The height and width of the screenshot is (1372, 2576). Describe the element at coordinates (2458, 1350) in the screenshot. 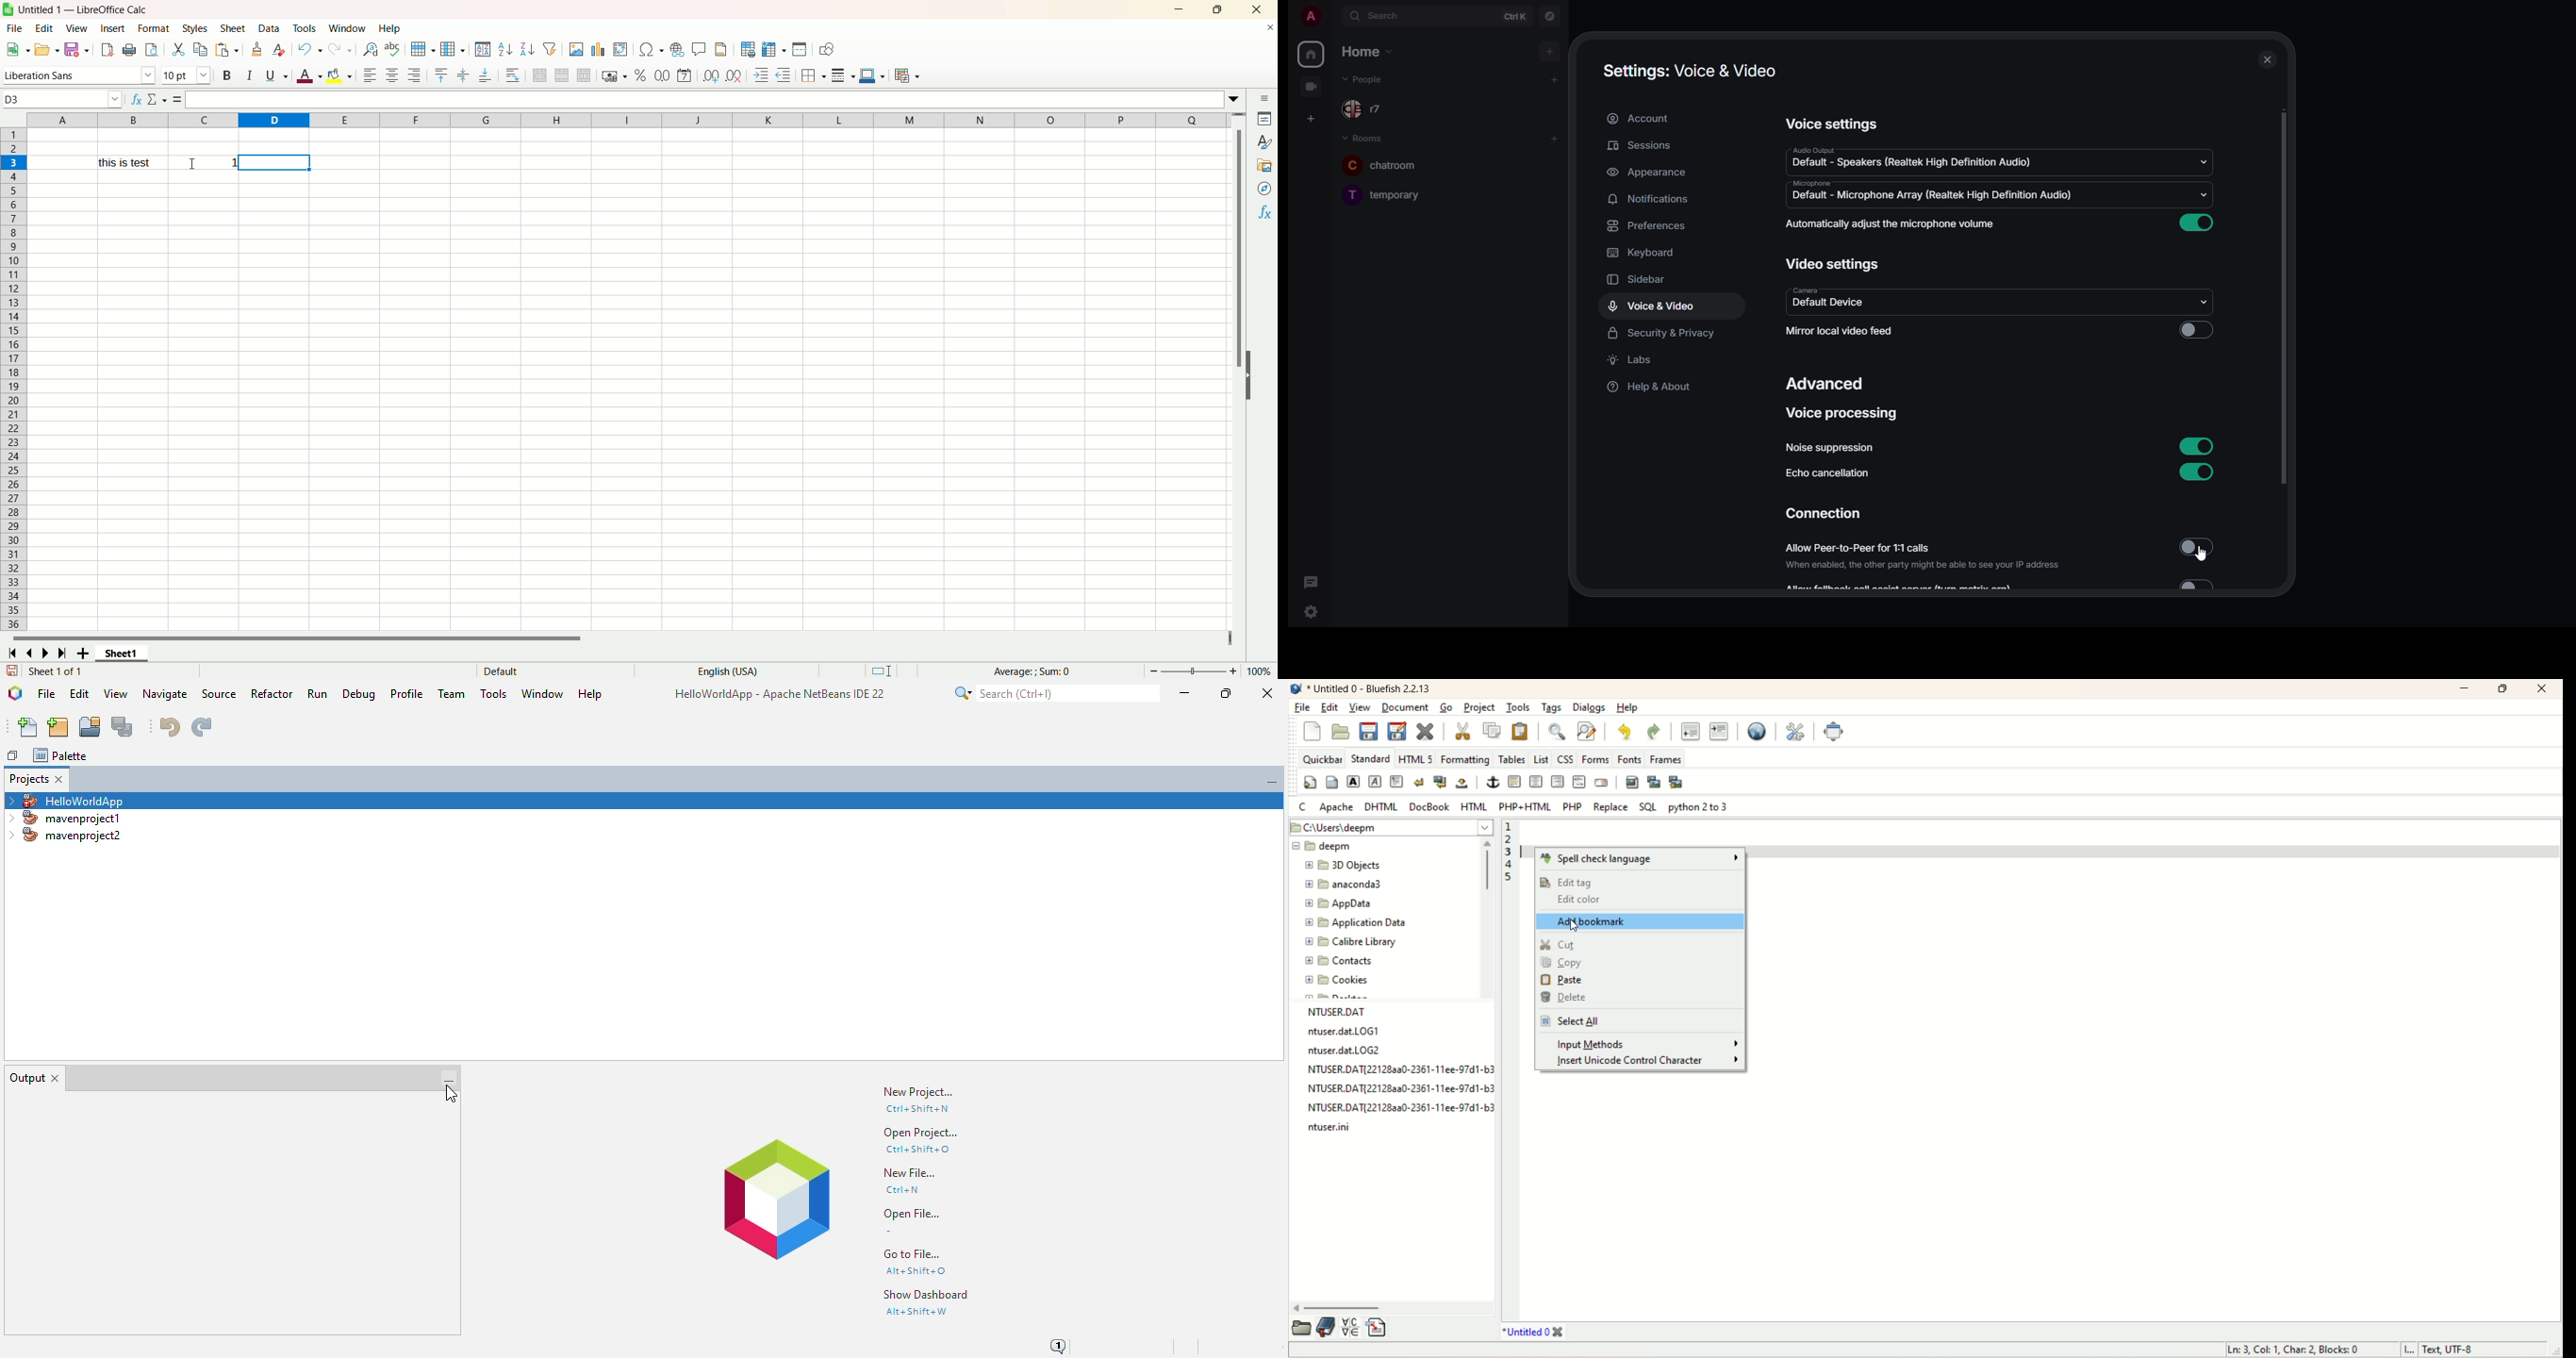

I see `text, UTF-8` at that location.